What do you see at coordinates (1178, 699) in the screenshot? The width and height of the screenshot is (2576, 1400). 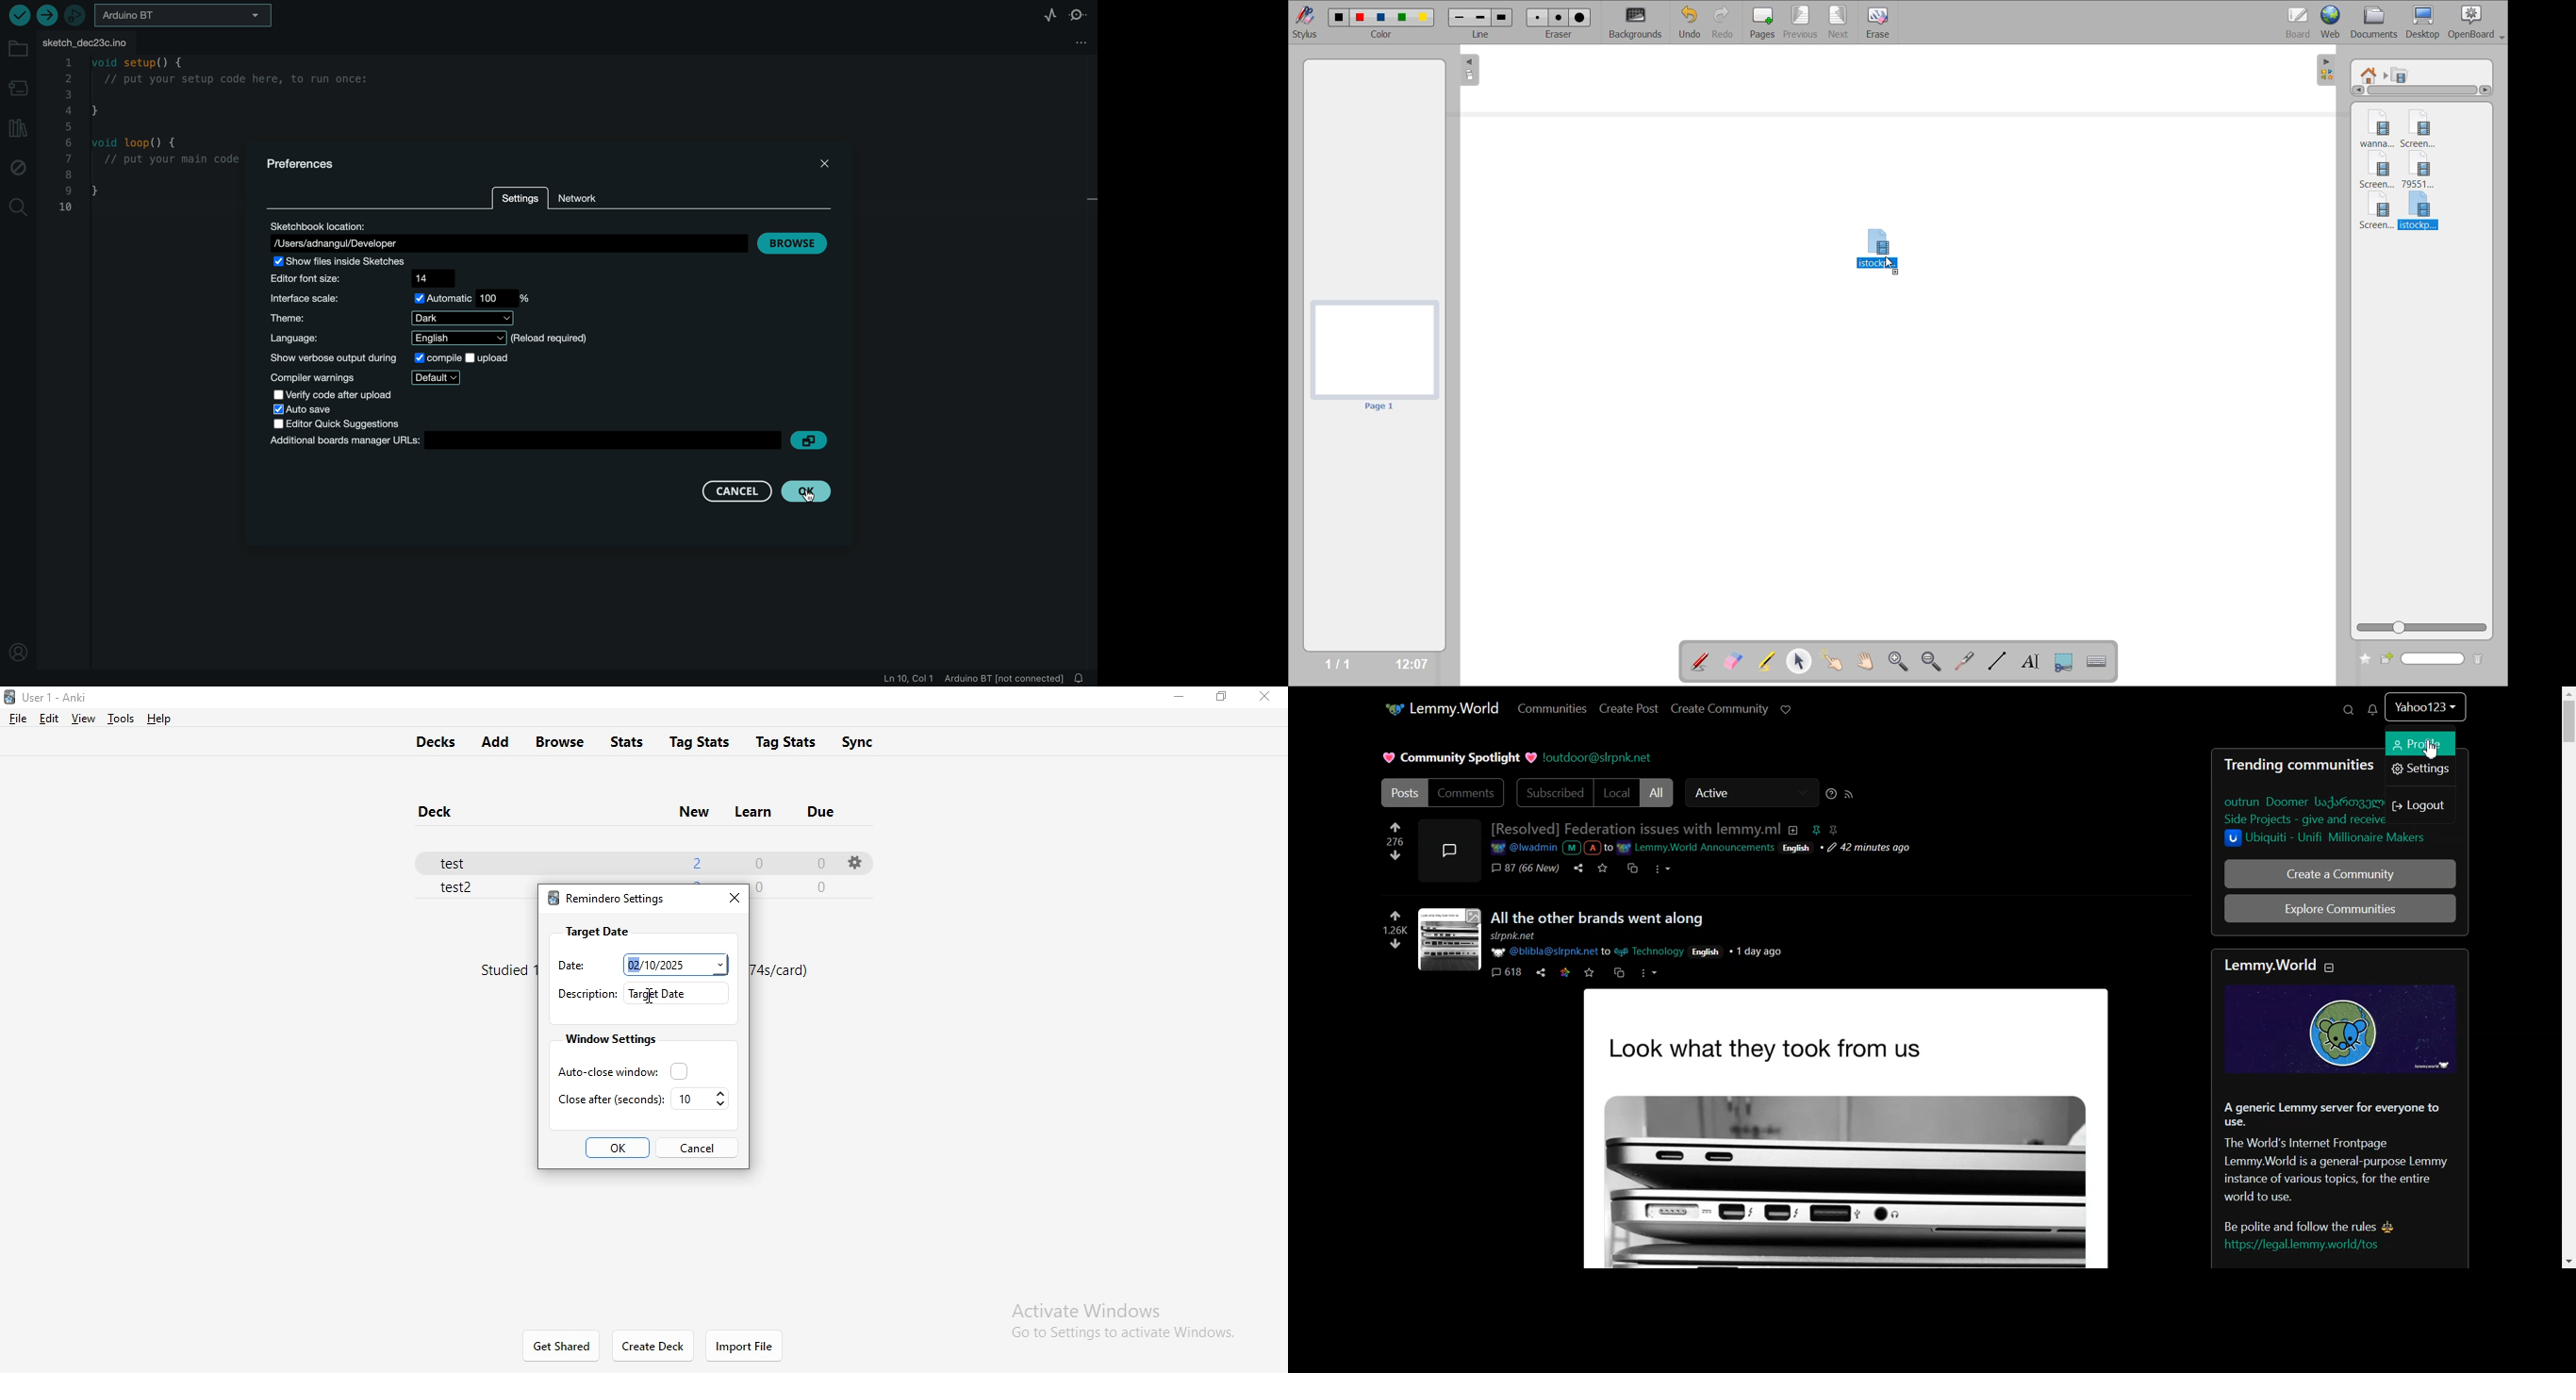 I see `minimise` at bounding box center [1178, 699].